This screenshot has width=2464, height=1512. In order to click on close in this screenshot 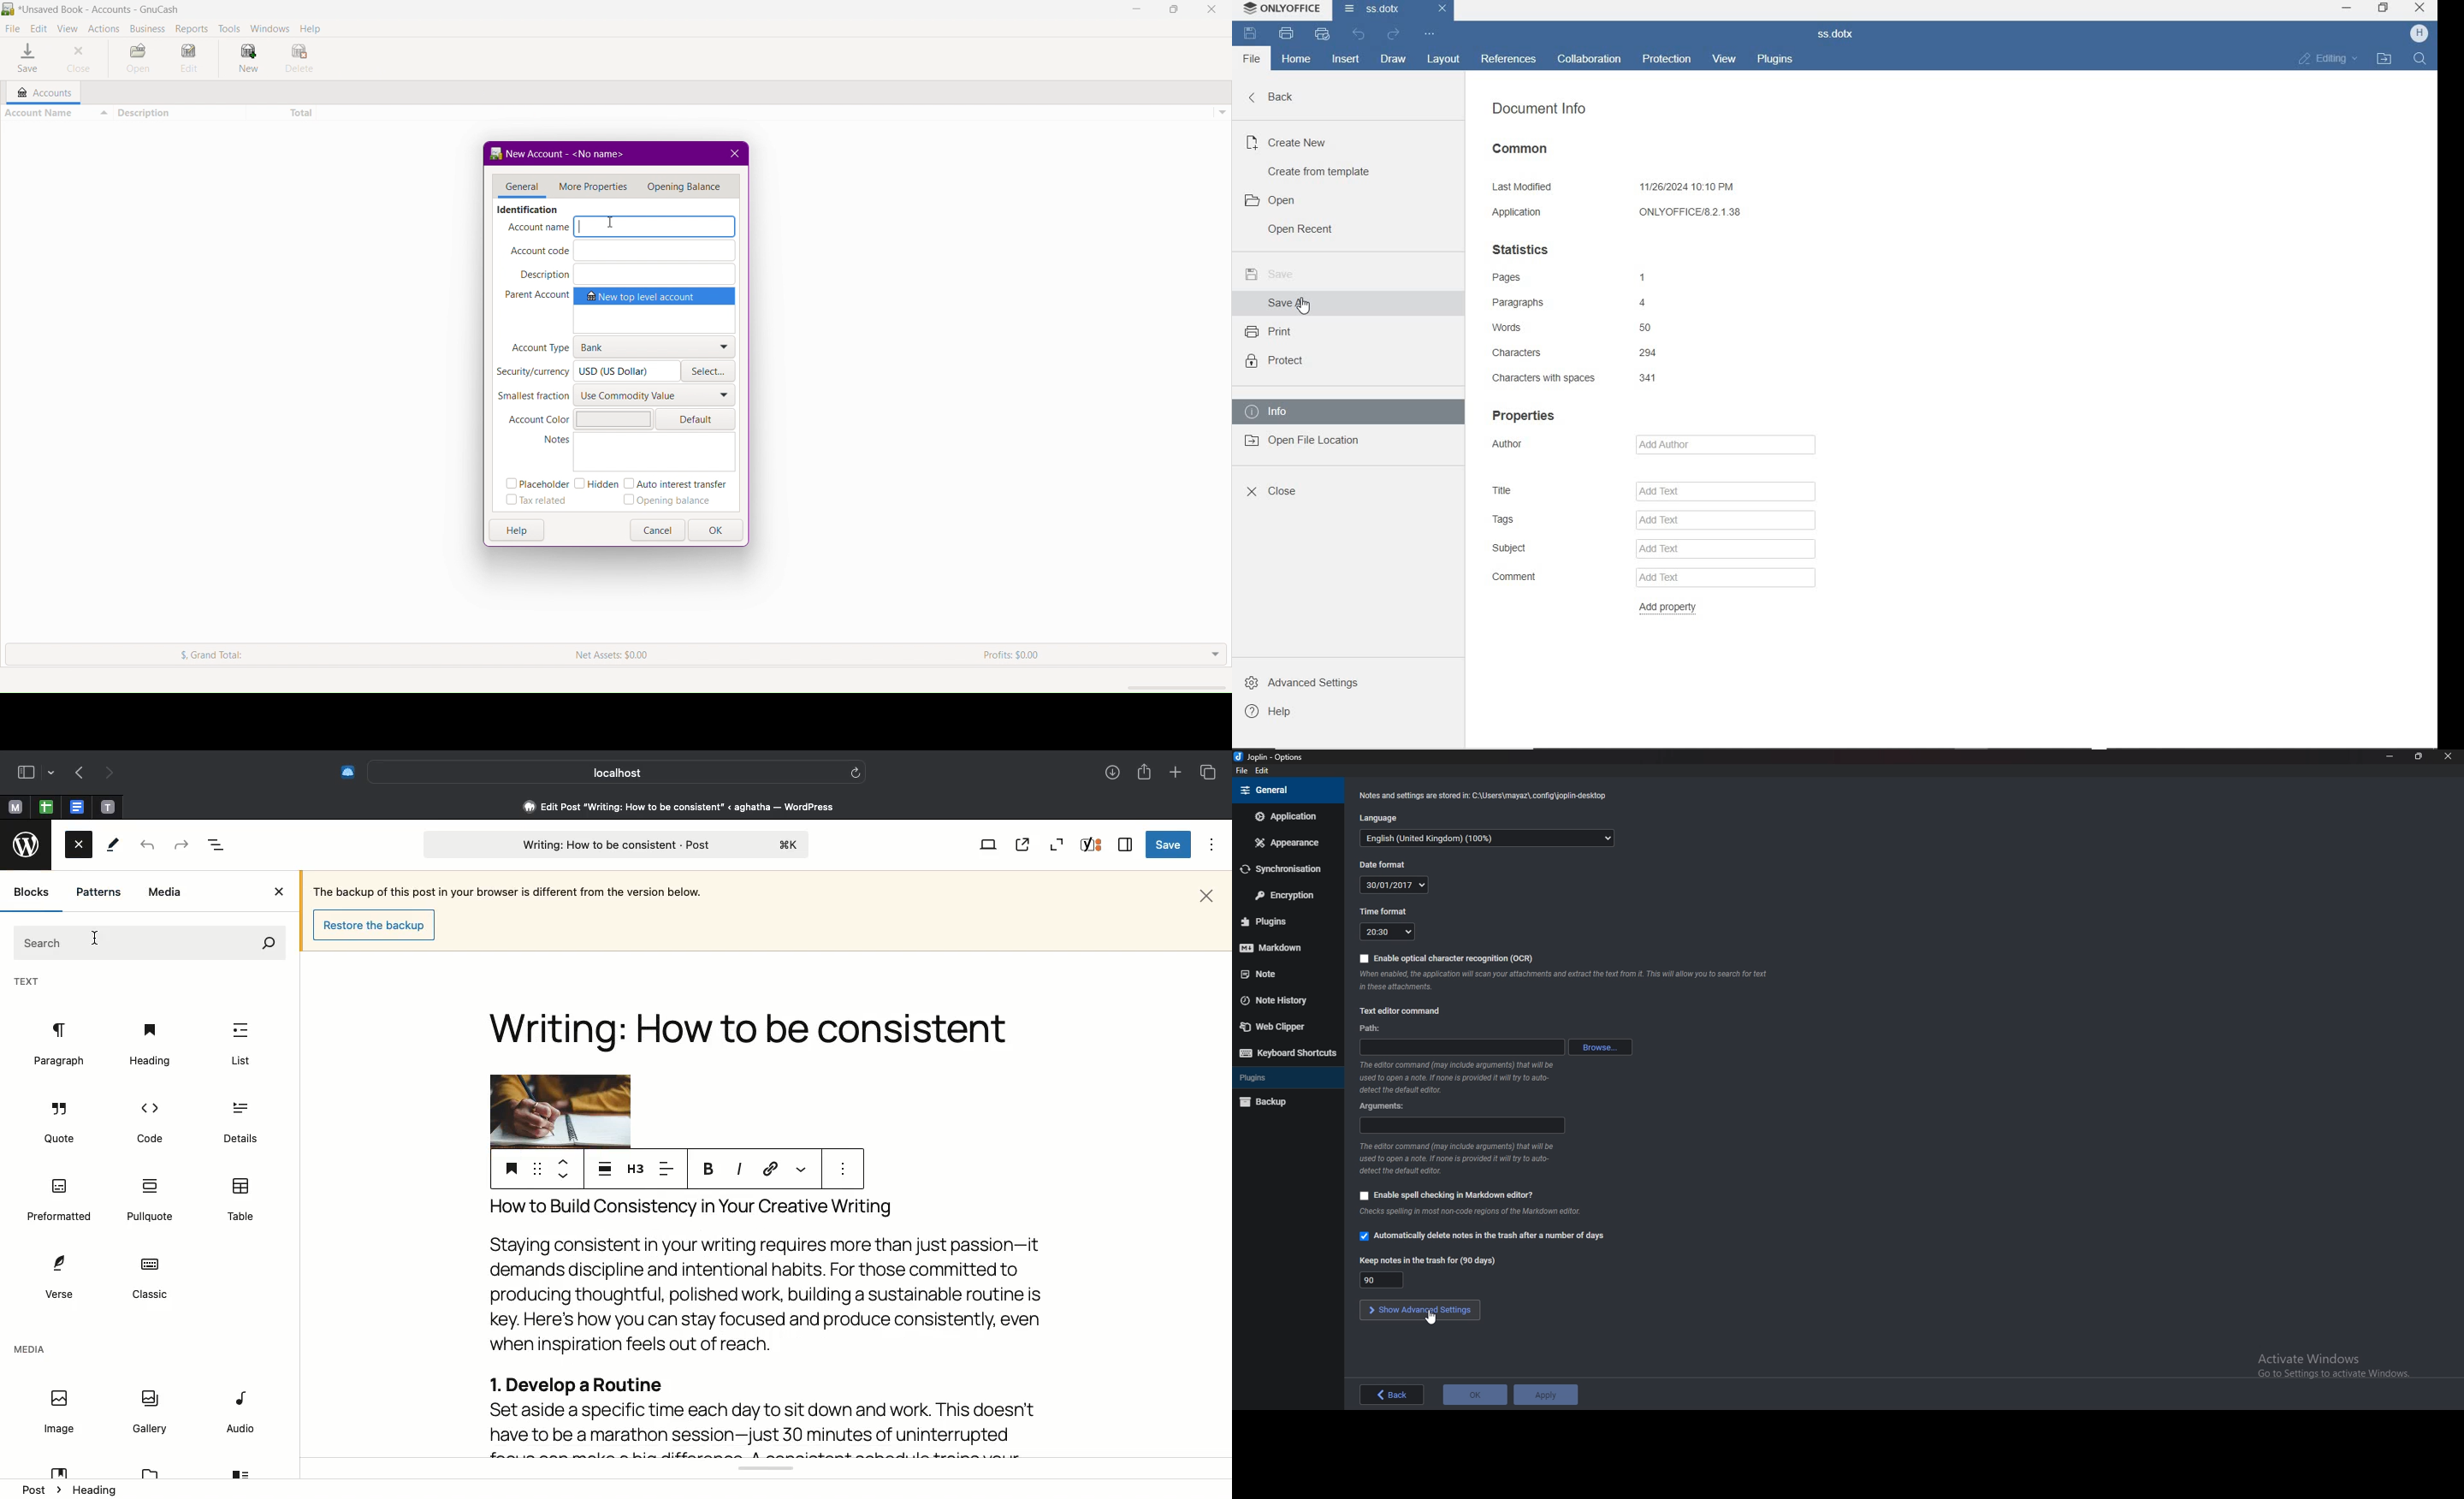, I will do `click(2447, 757)`.